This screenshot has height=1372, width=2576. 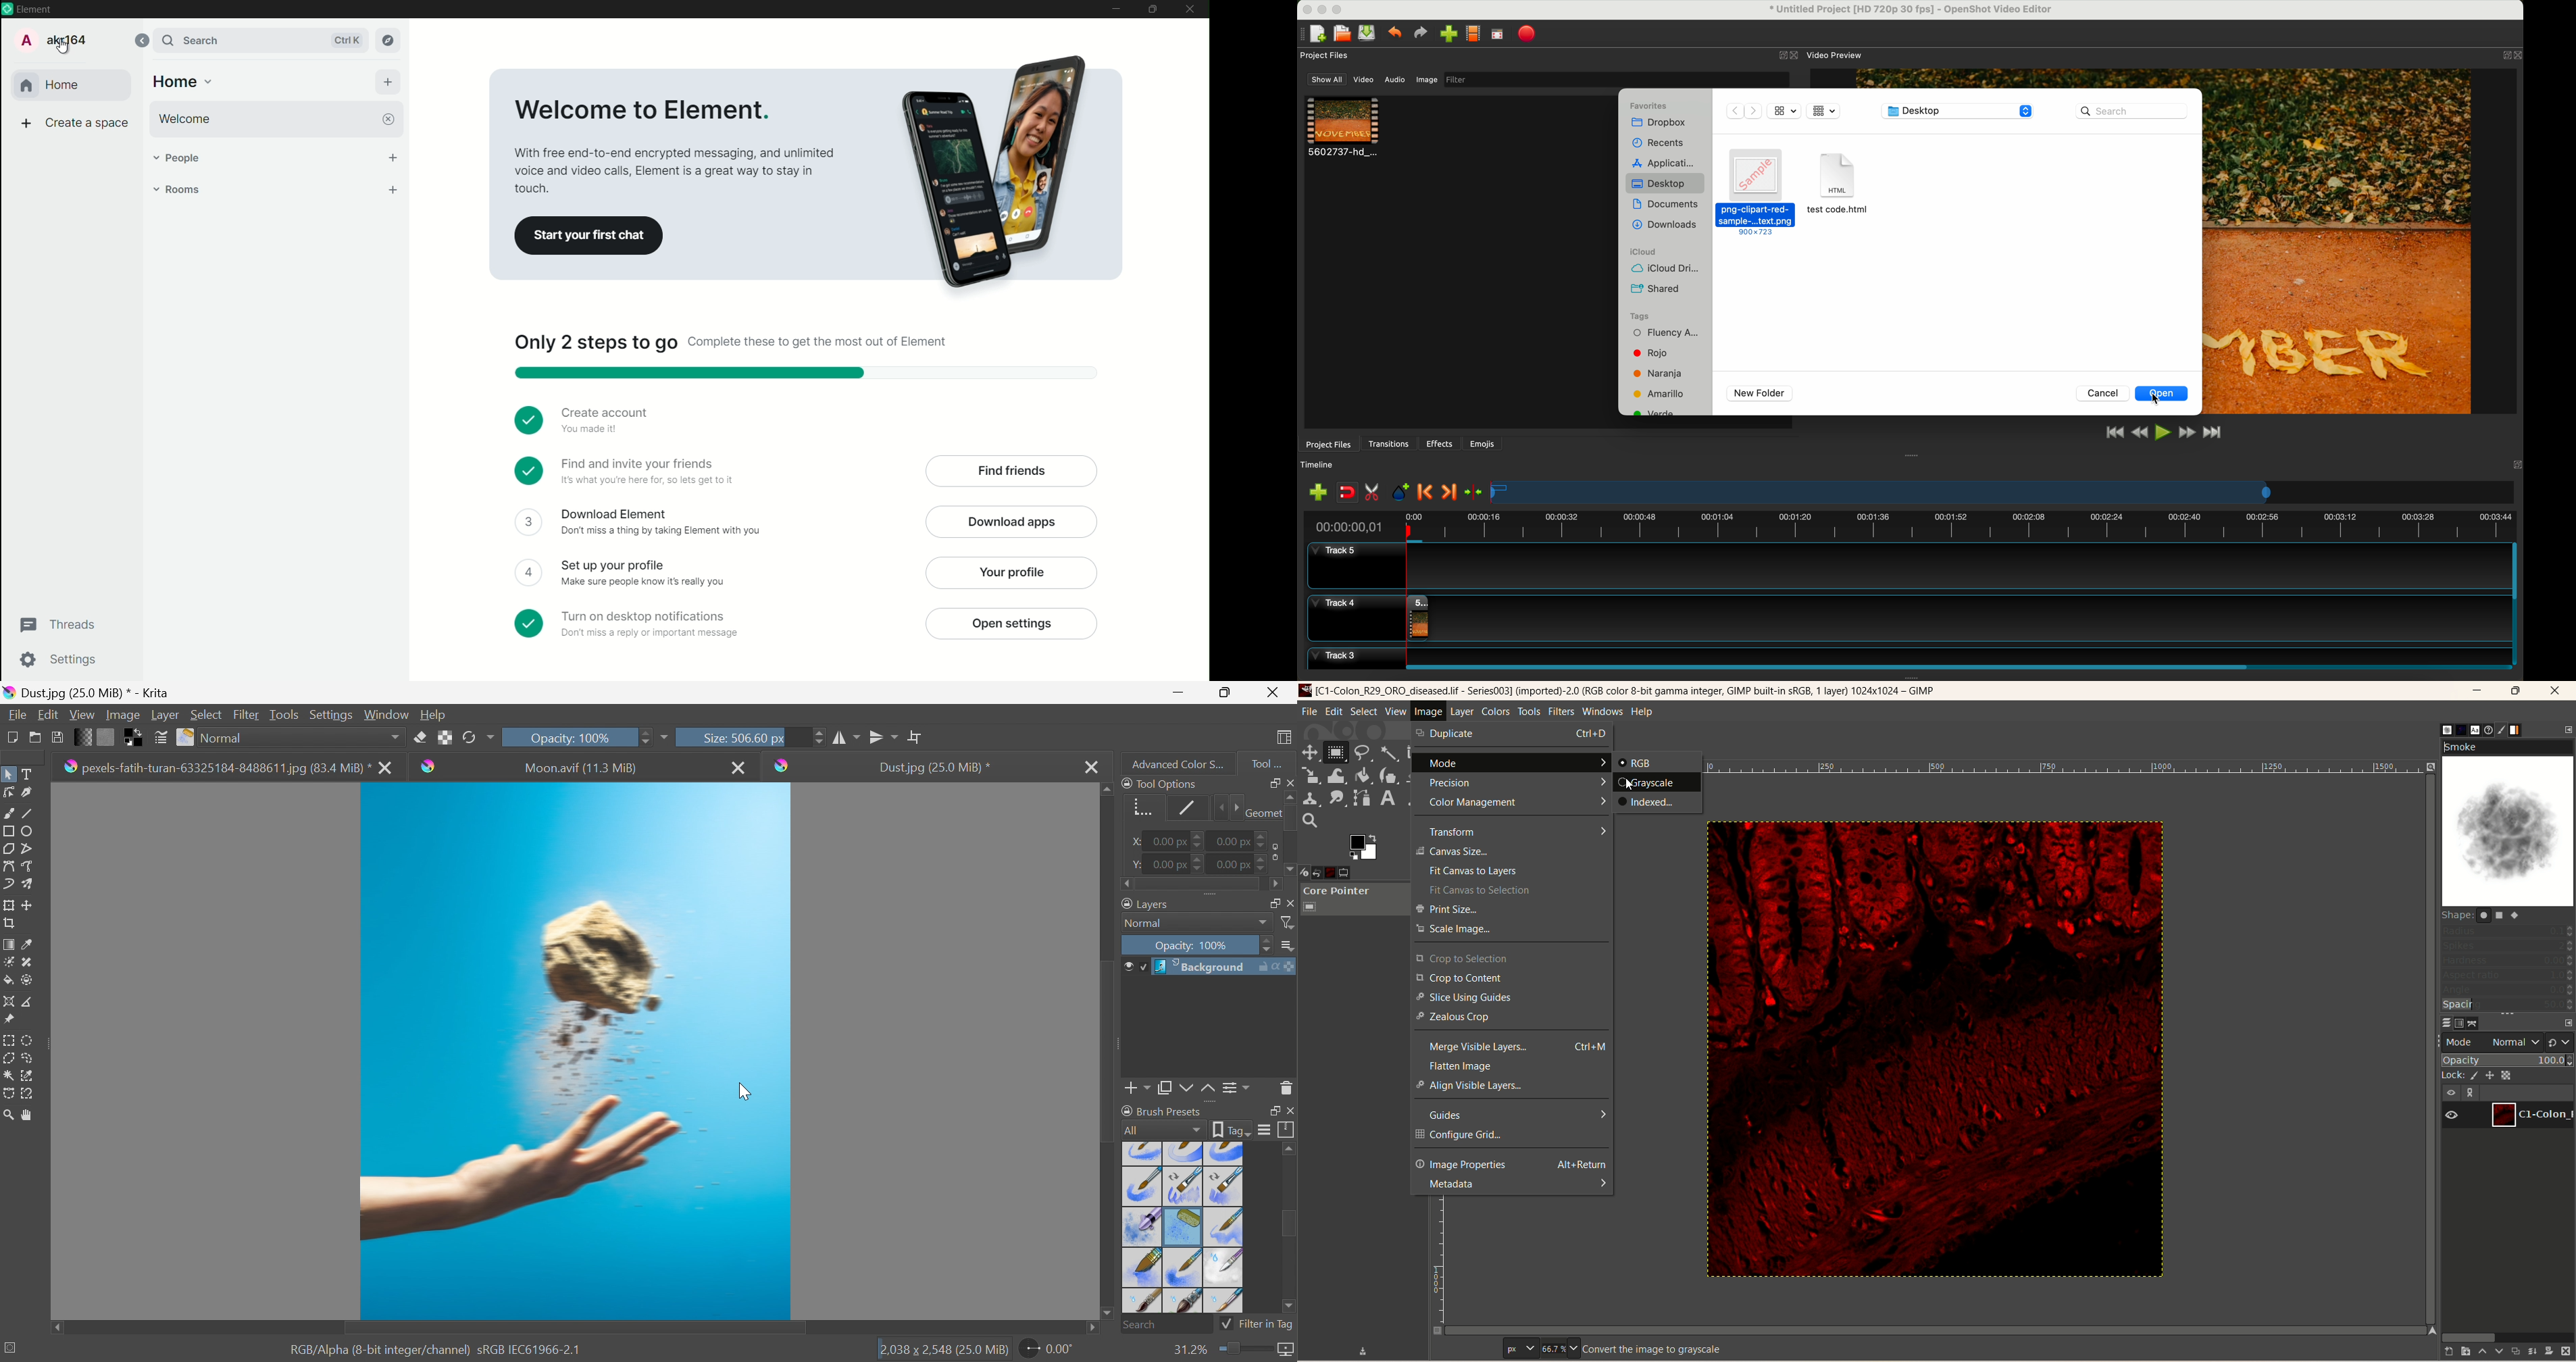 What do you see at coordinates (576, 1051) in the screenshot?
I see `Image` at bounding box center [576, 1051].